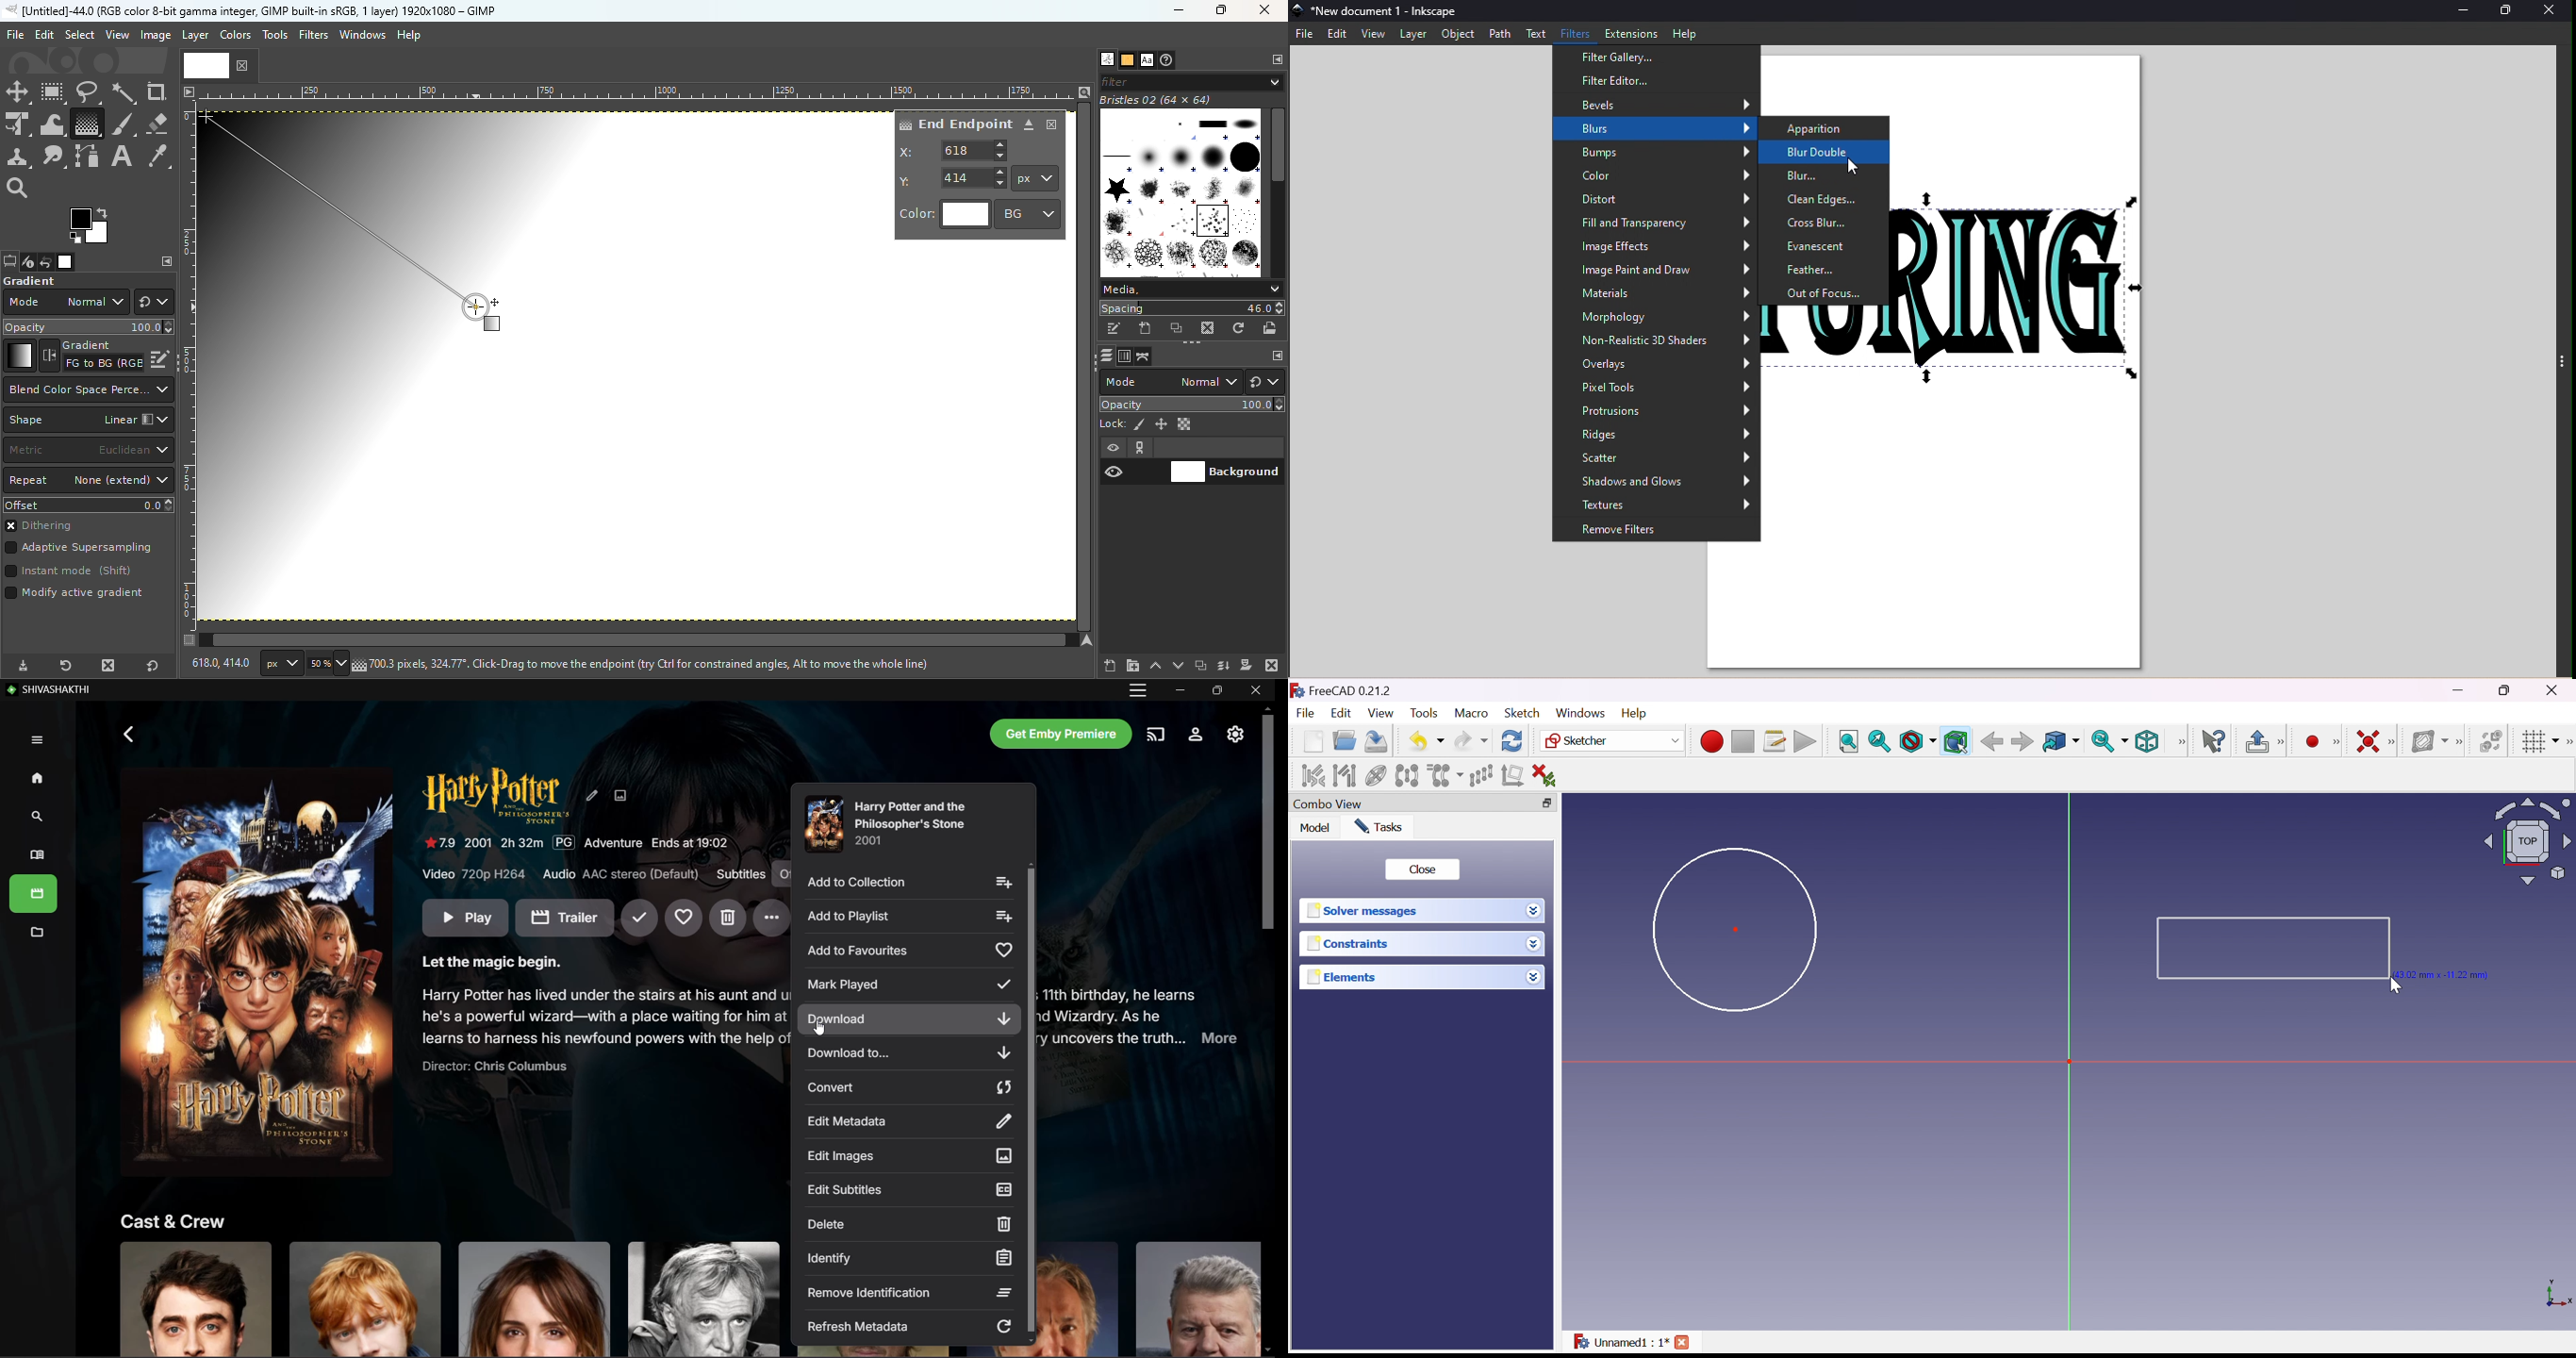 This screenshot has width=2576, height=1372. I want to click on Windows, so click(362, 35).